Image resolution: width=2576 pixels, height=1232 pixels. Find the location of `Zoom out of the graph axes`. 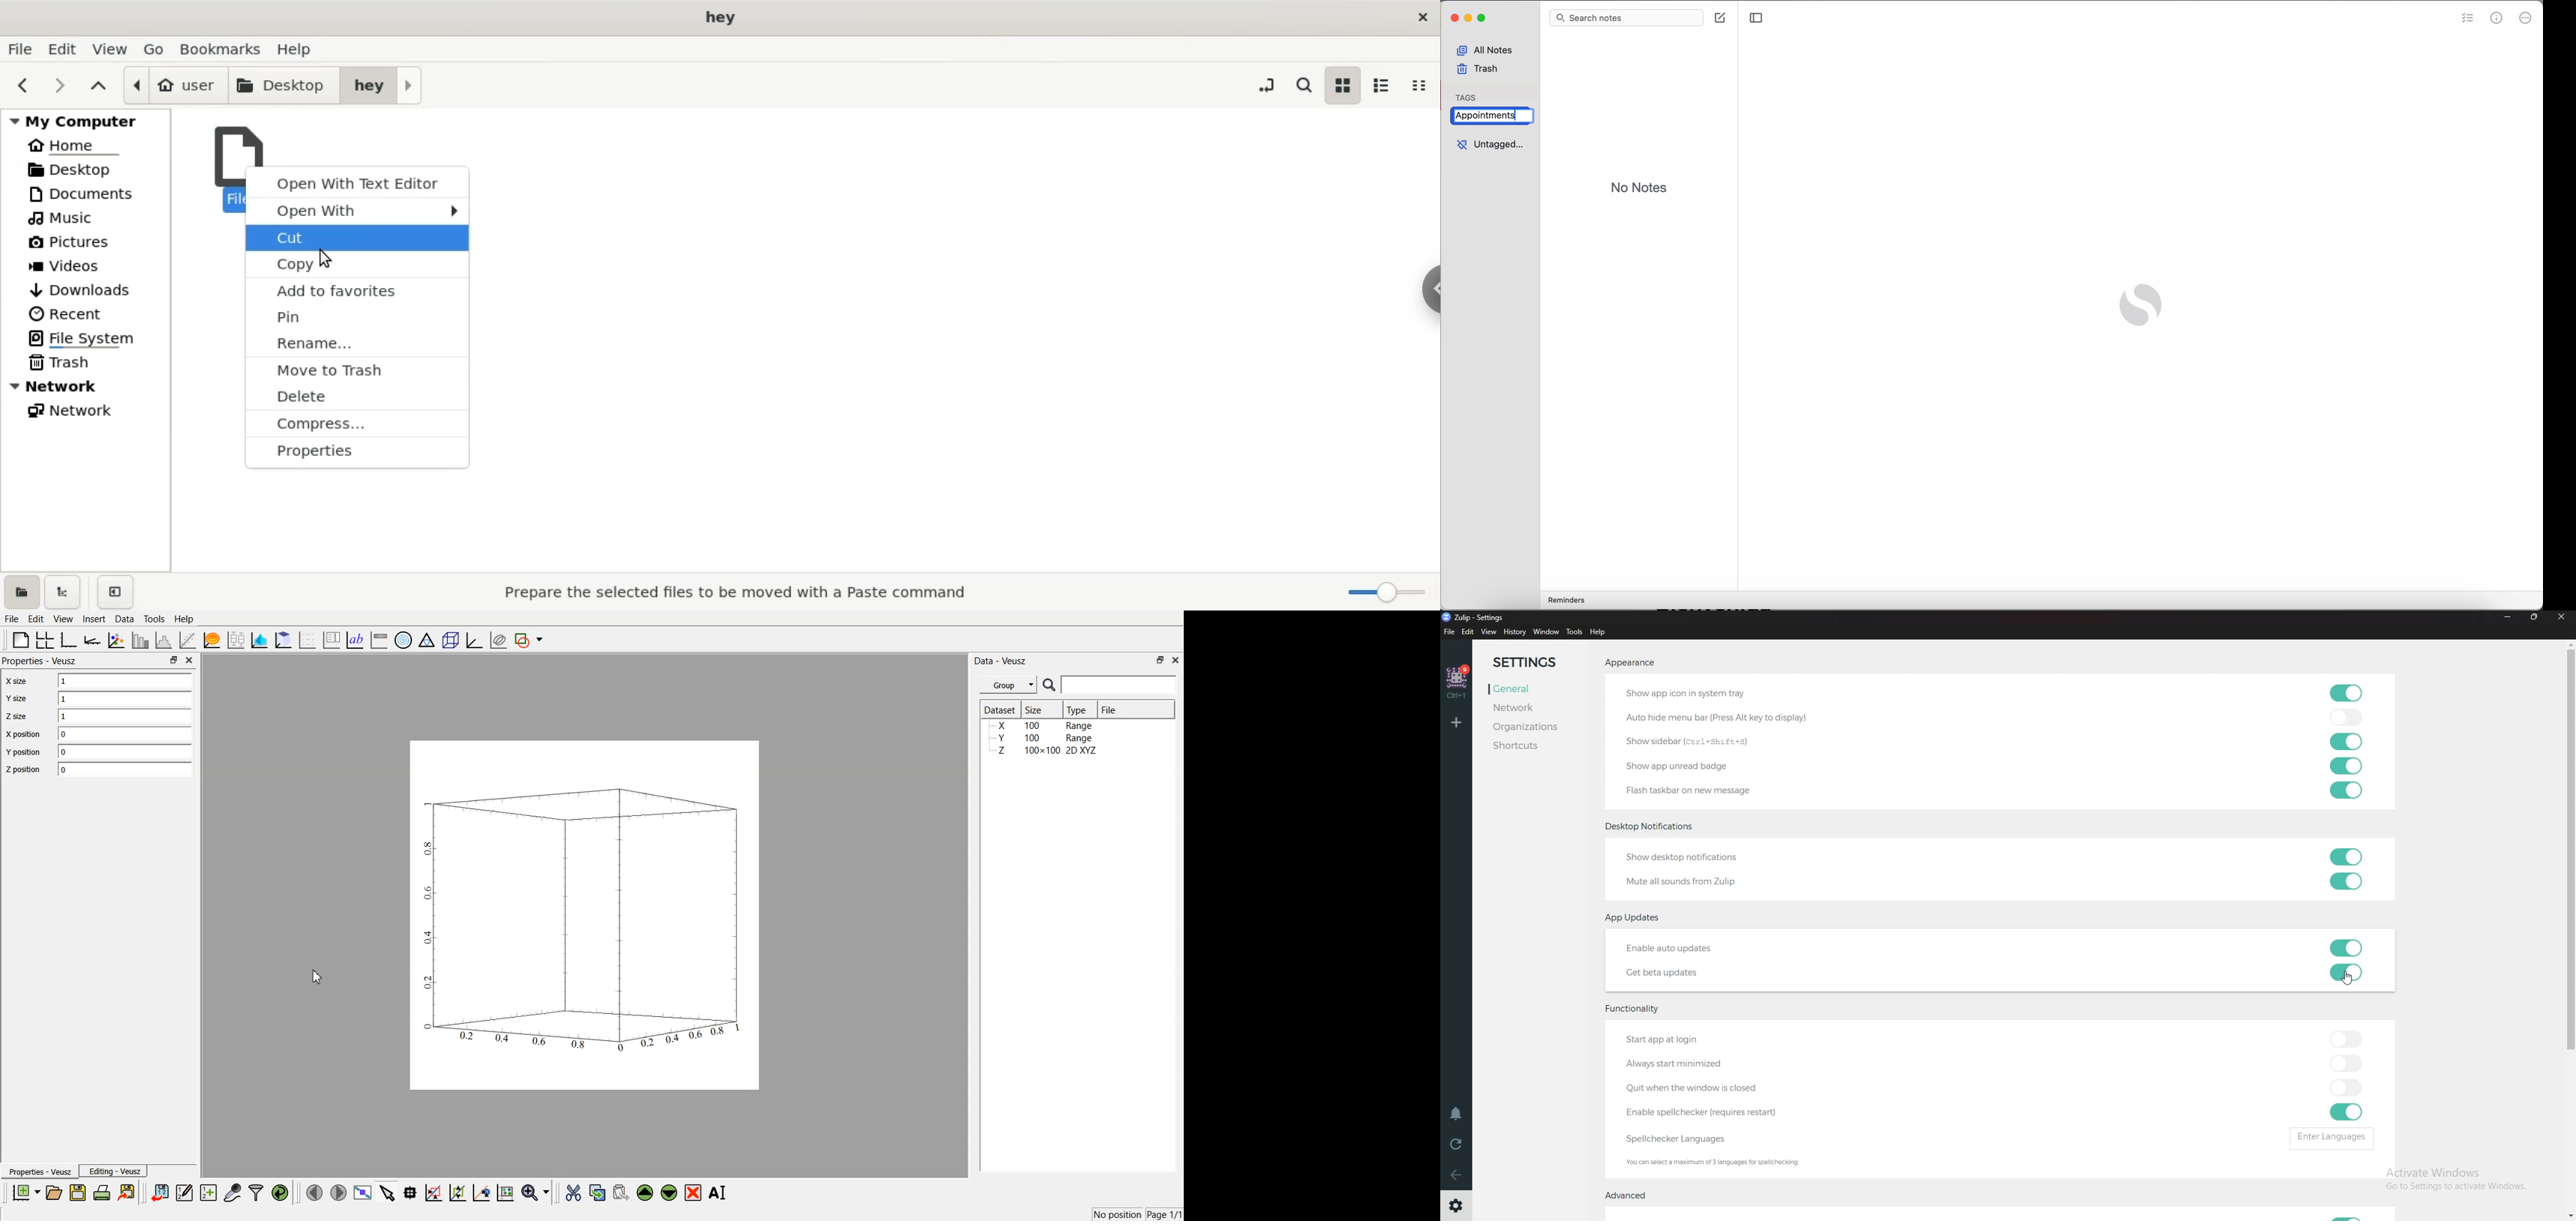

Zoom out of the graph axes is located at coordinates (458, 1192).